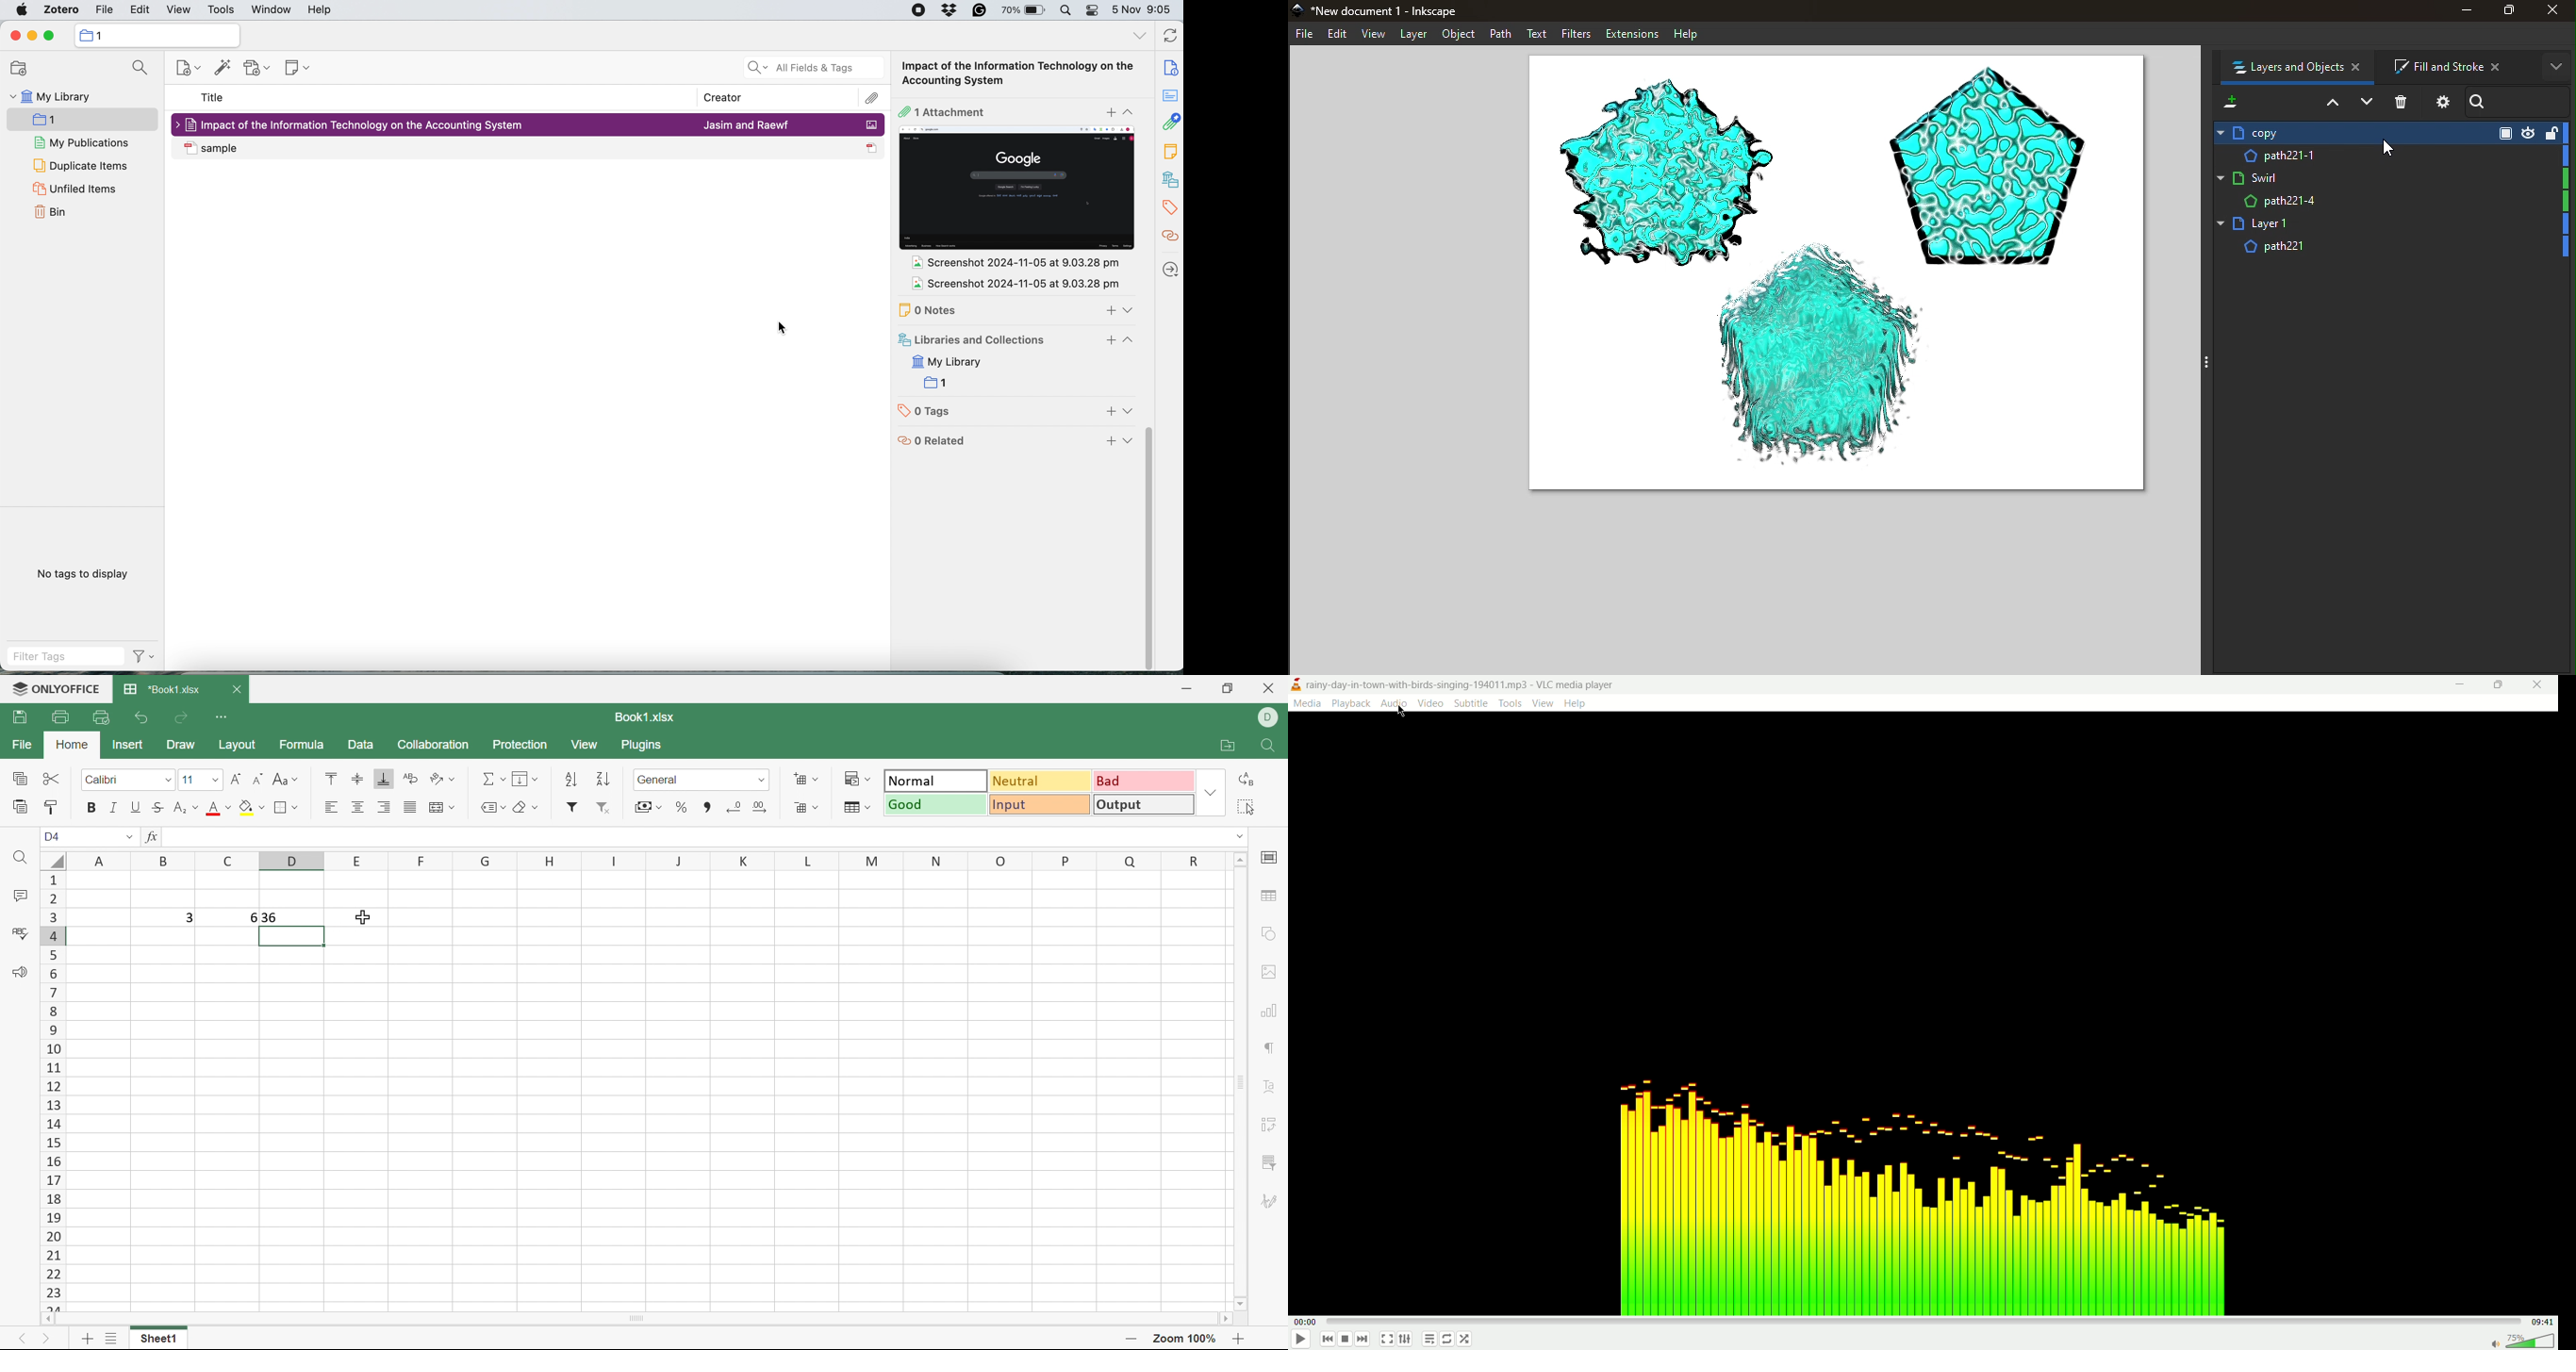 The width and height of the screenshot is (2576, 1372). What do you see at coordinates (643, 716) in the screenshot?
I see `Book1.xlsx` at bounding box center [643, 716].